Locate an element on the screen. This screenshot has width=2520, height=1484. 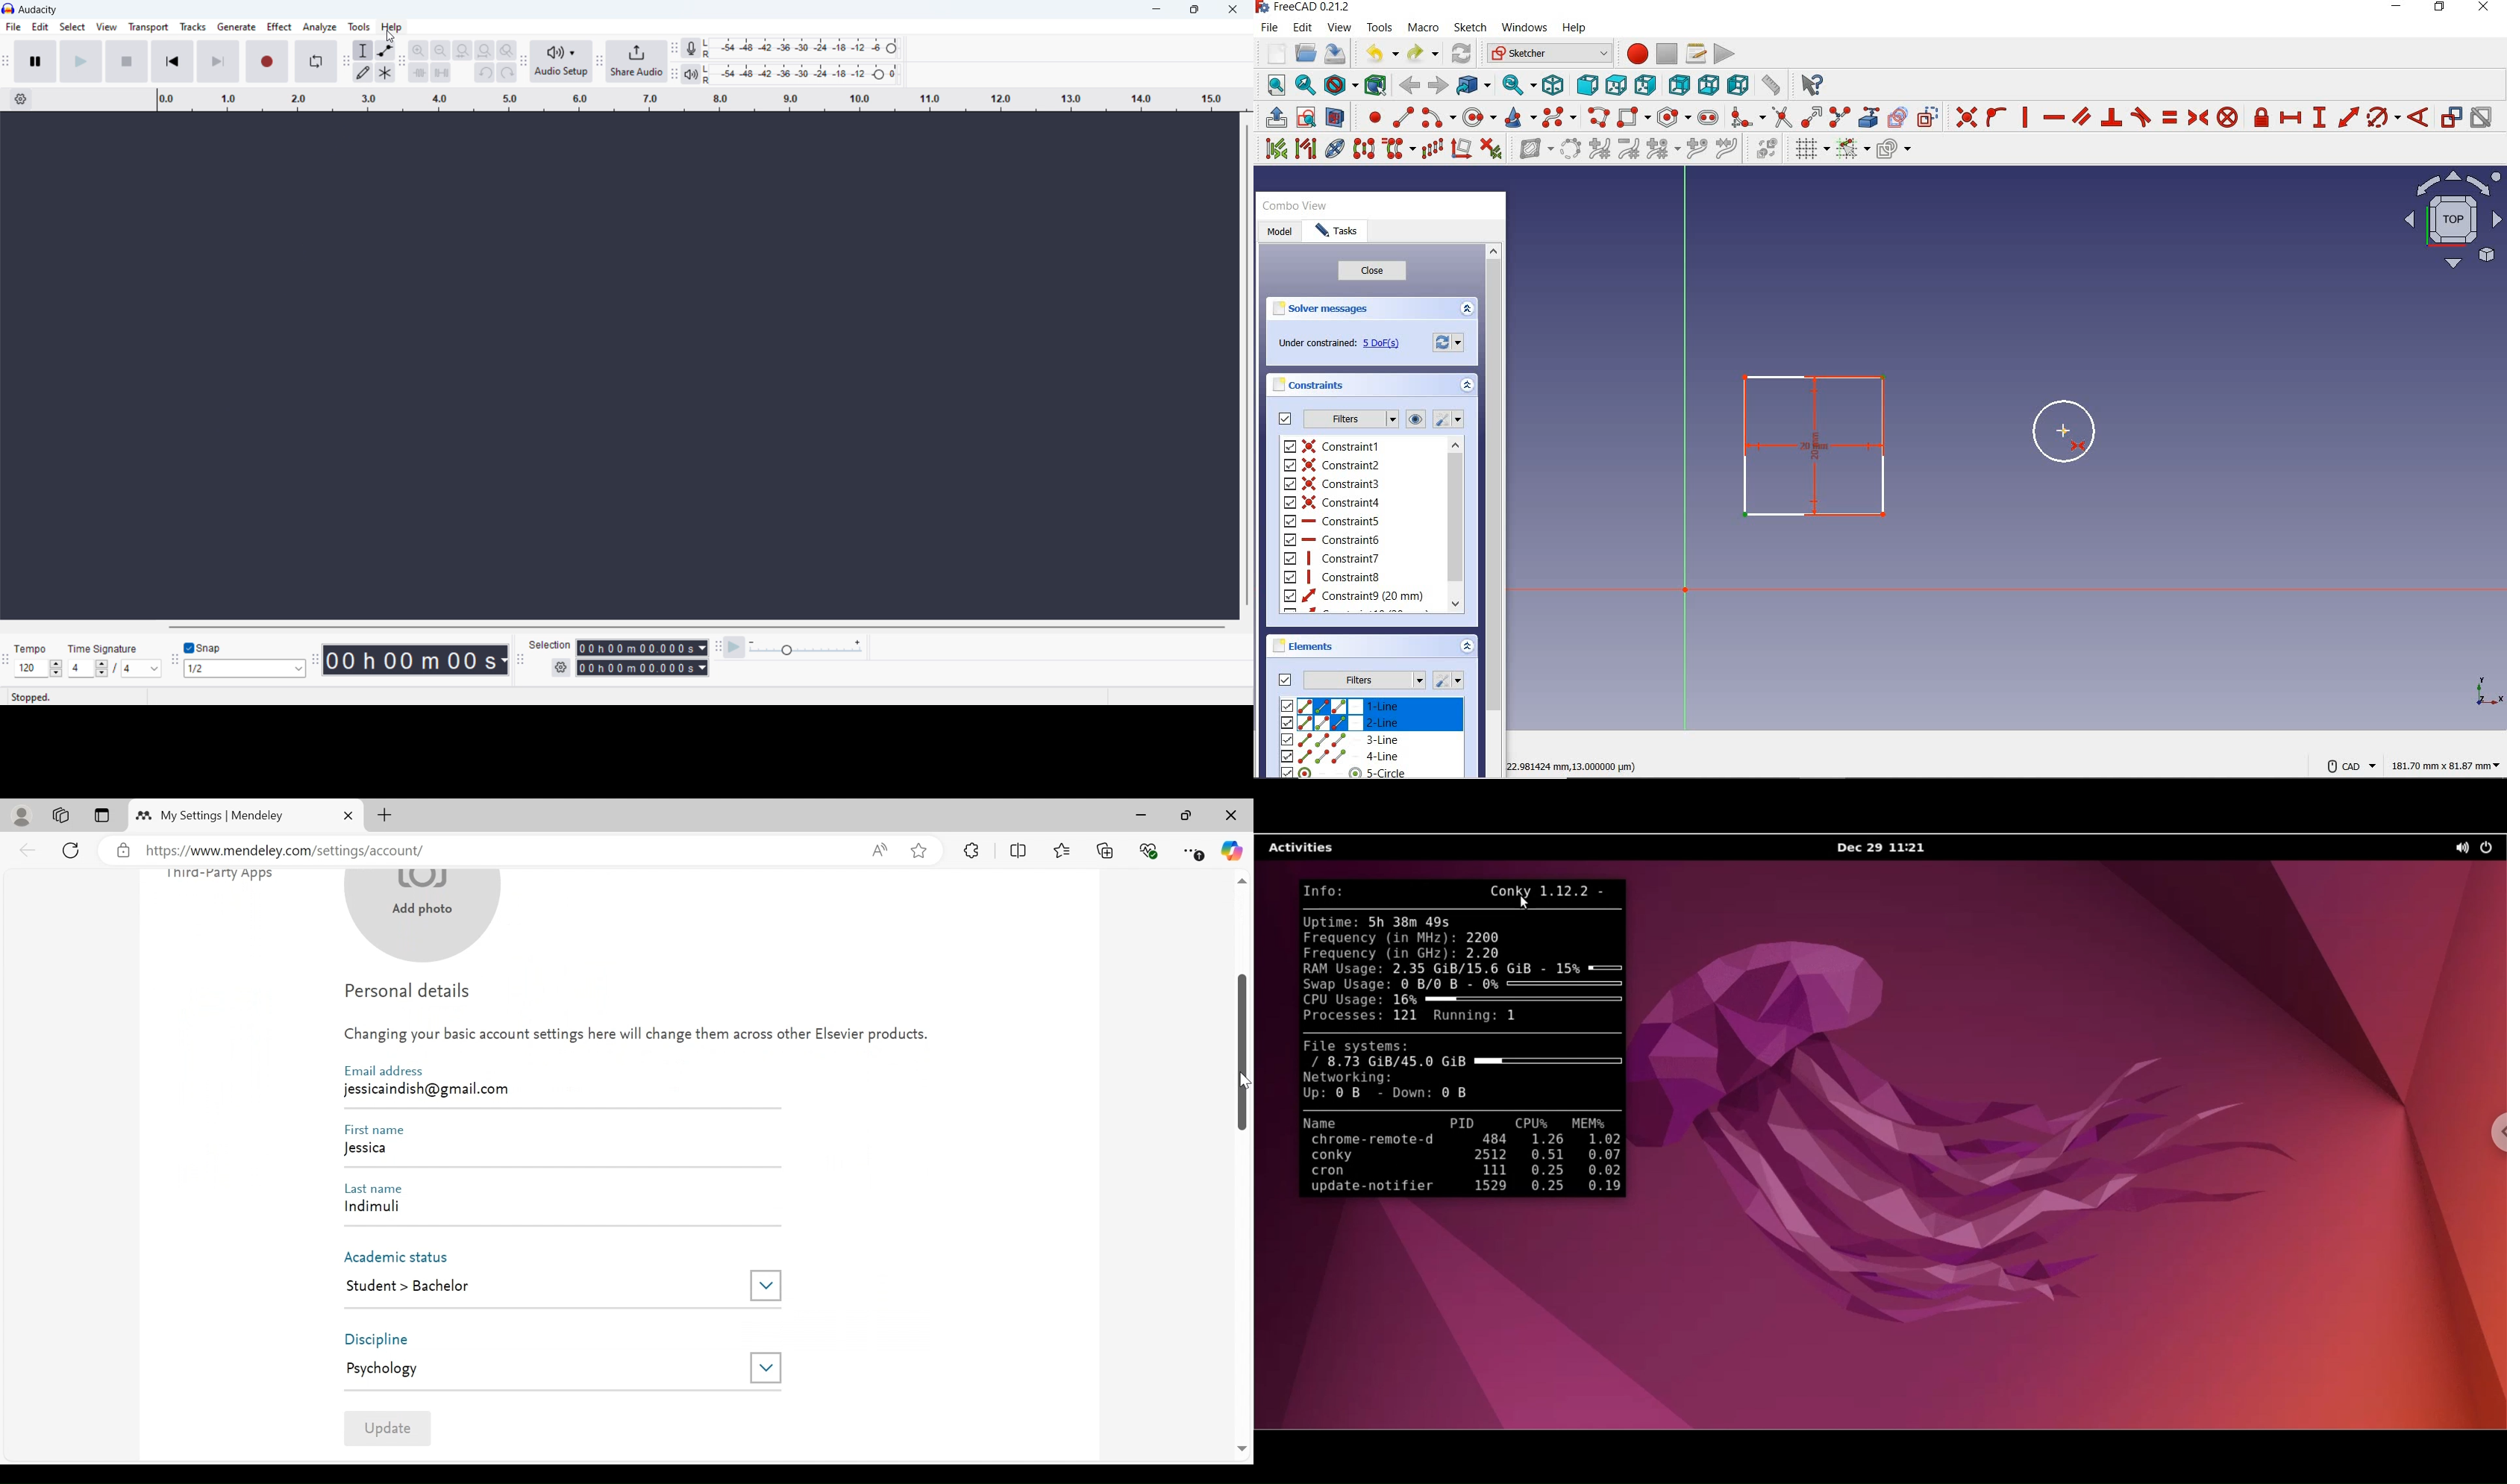
sync view is located at coordinates (1518, 84).